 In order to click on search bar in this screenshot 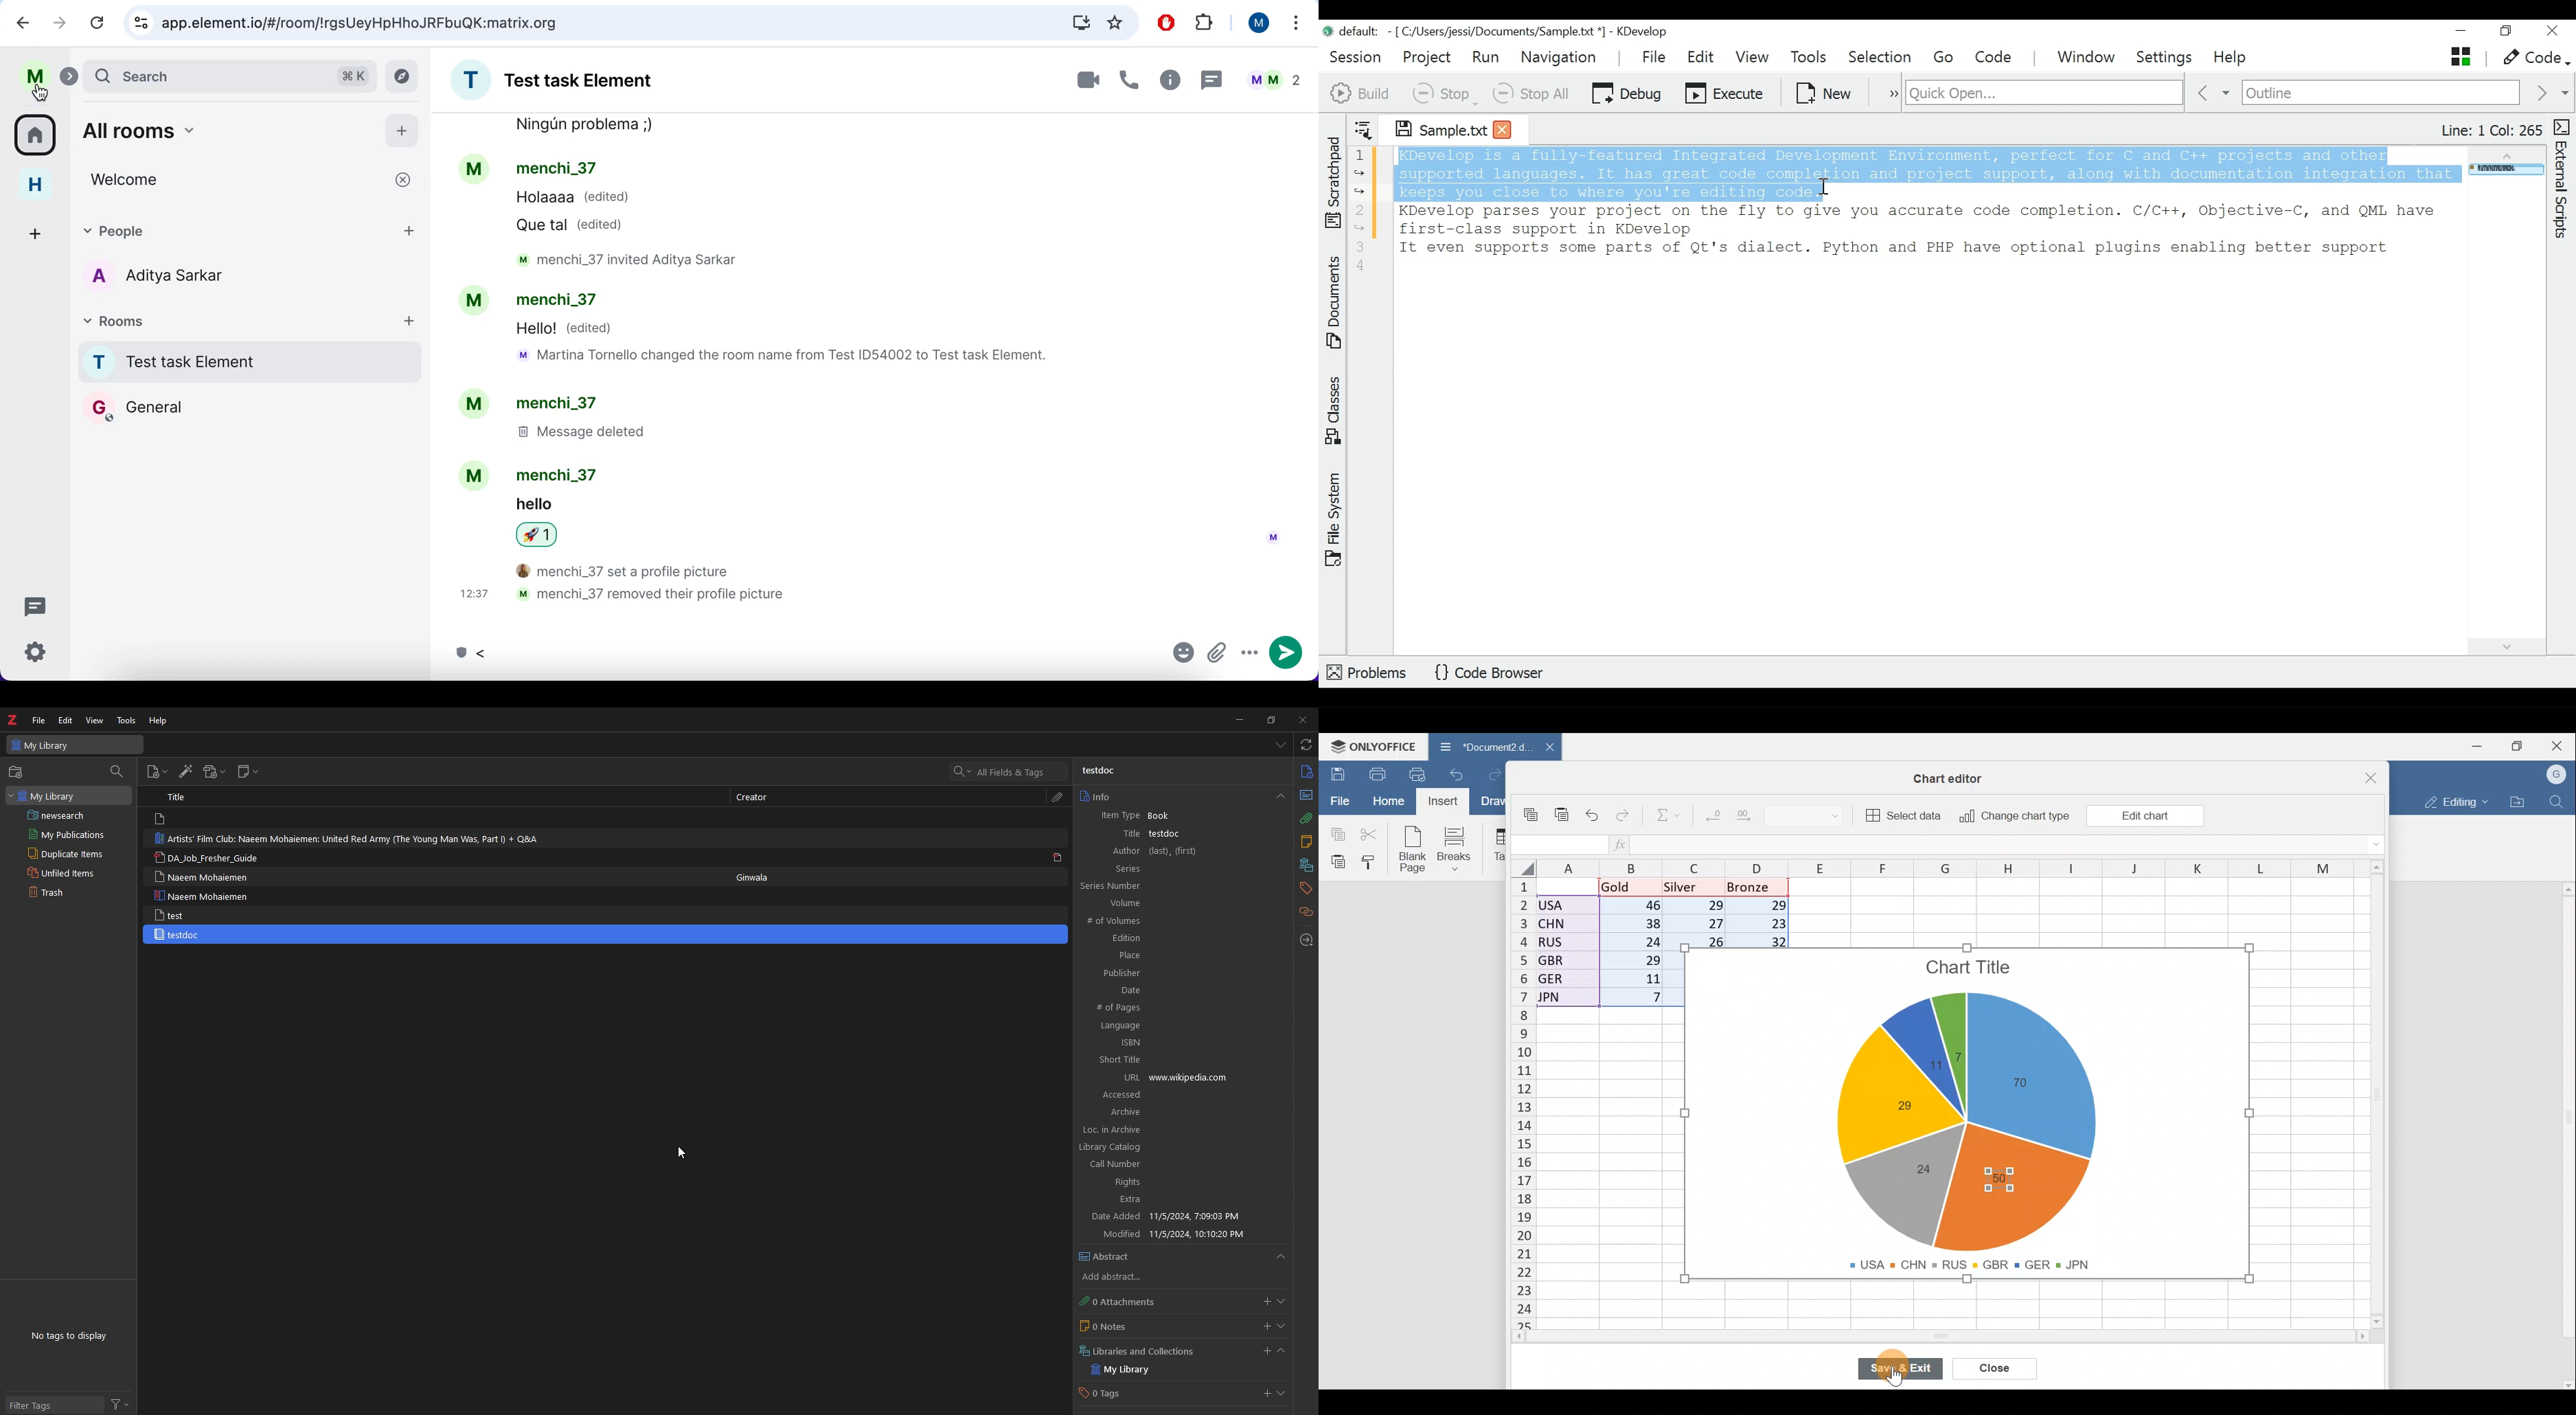, I will do `click(628, 22)`.